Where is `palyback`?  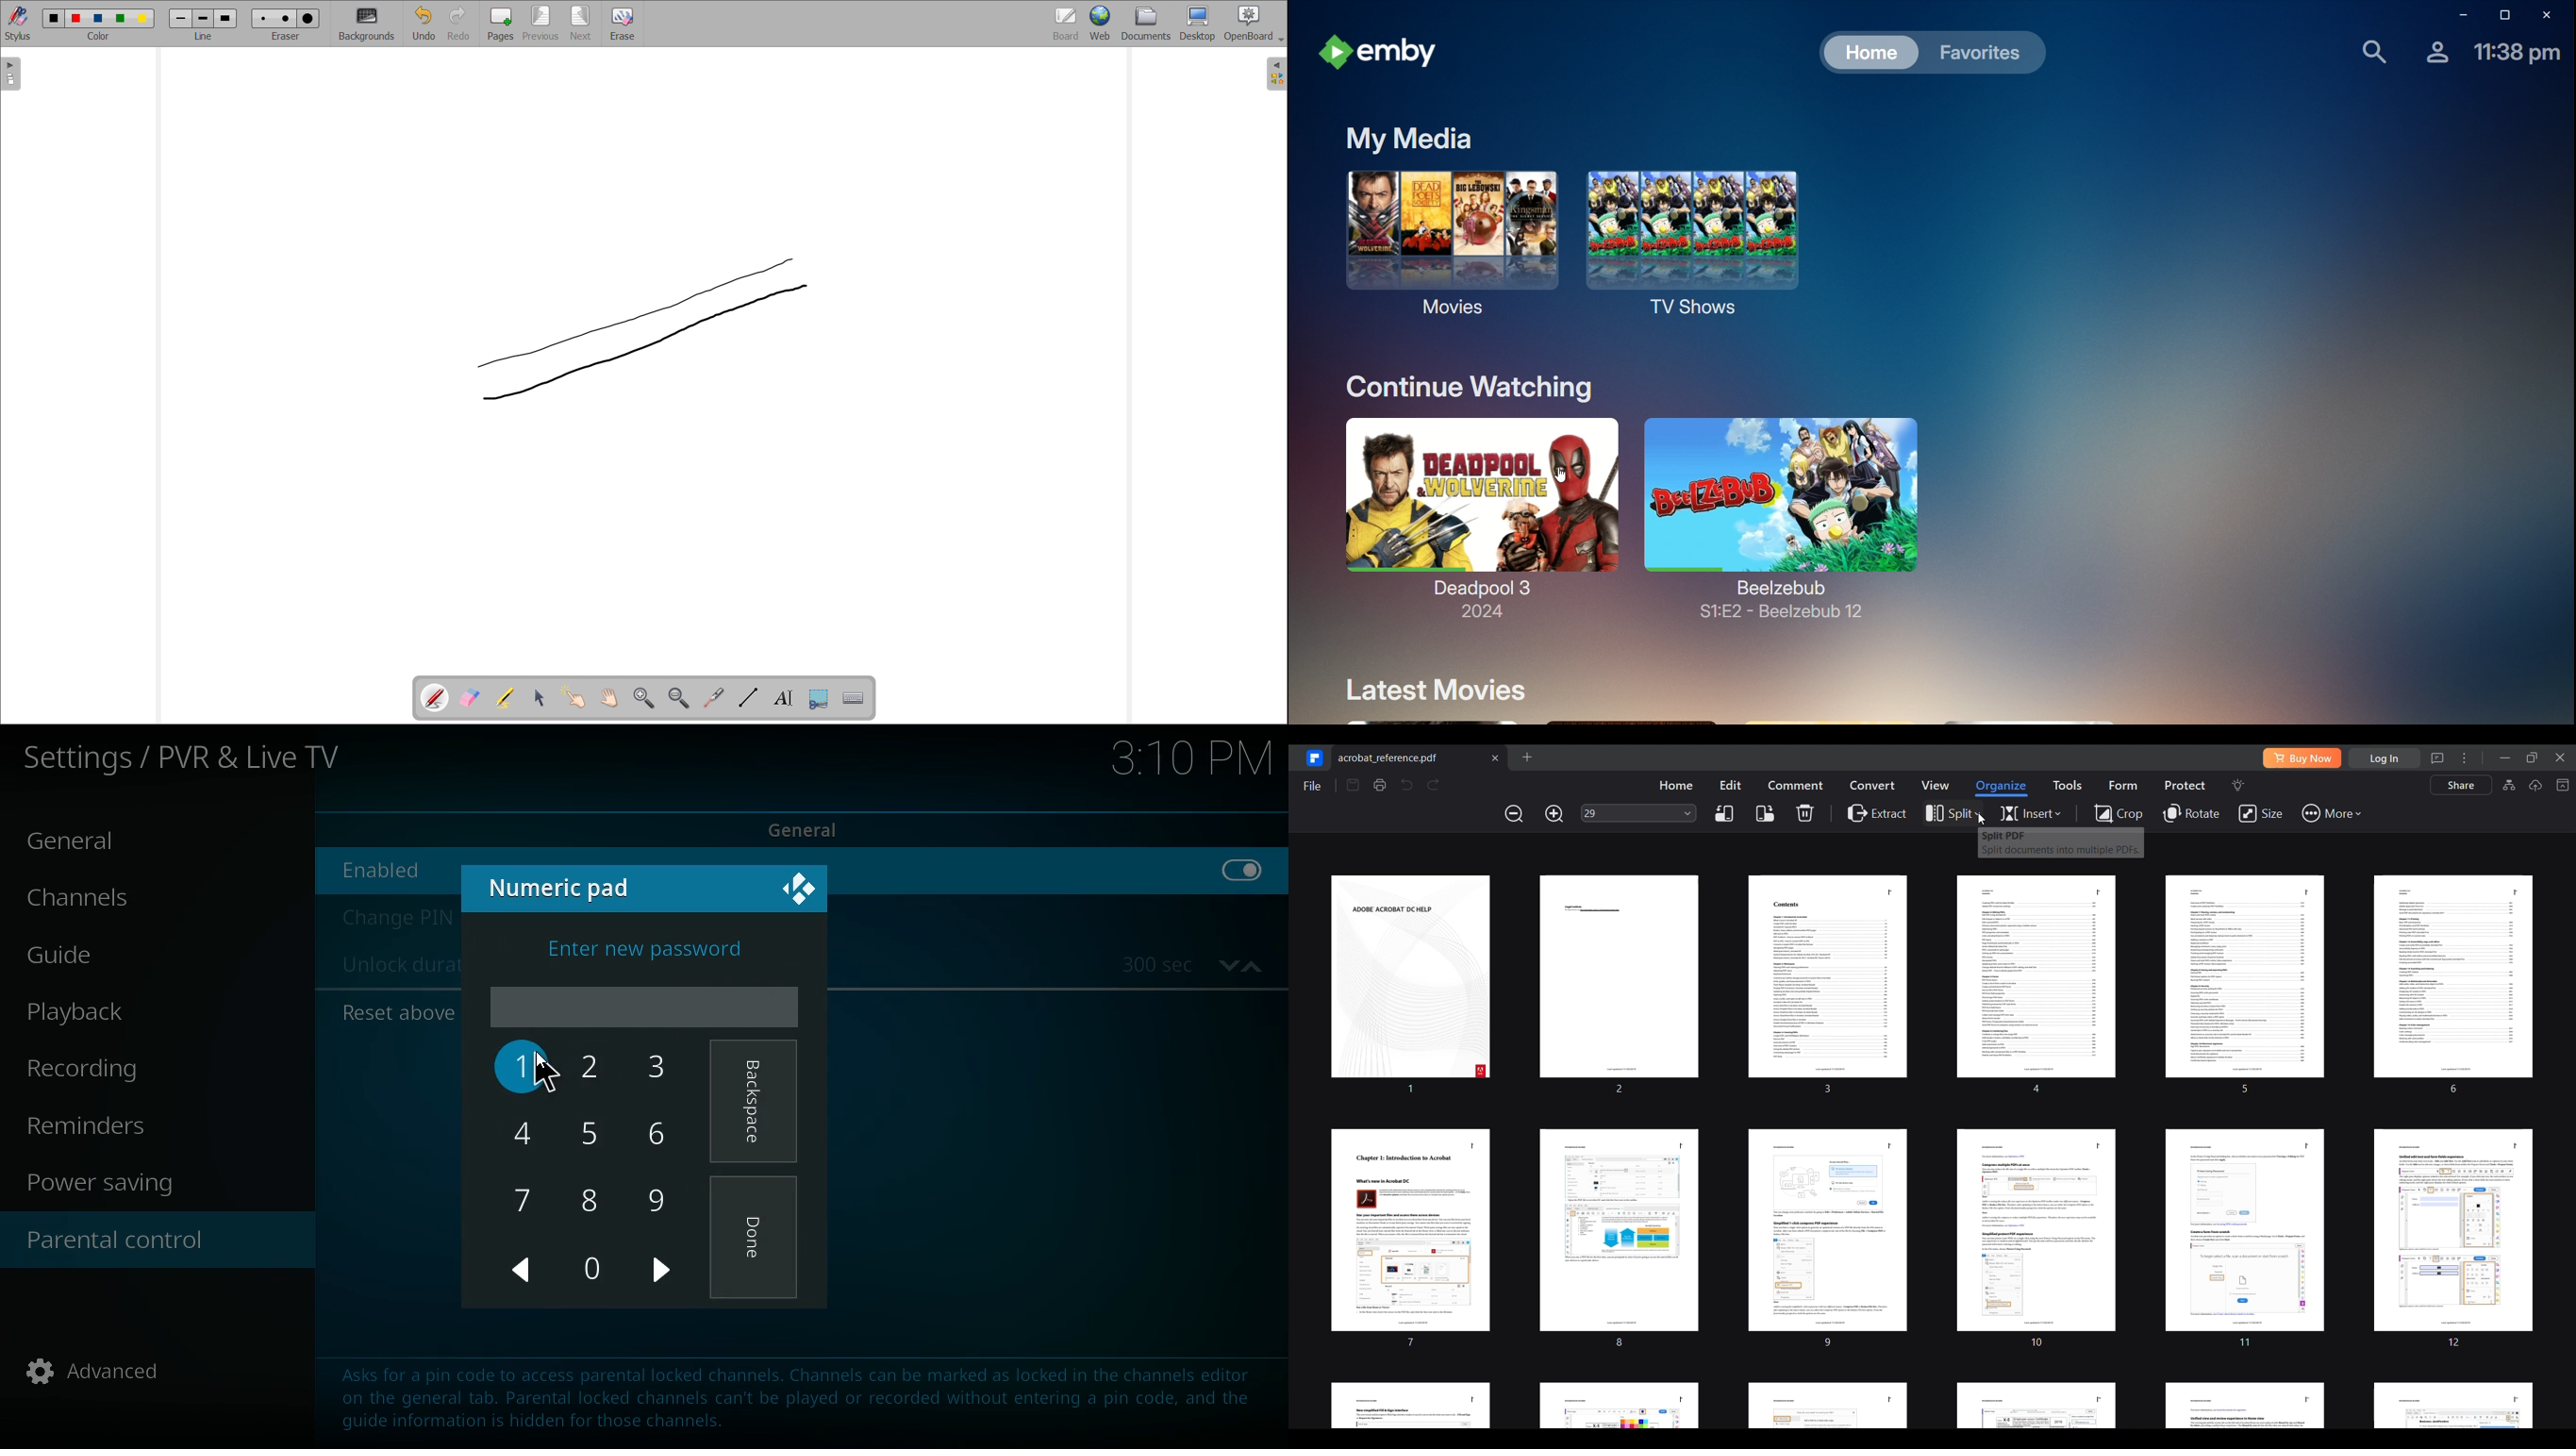
palyback is located at coordinates (96, 1012).